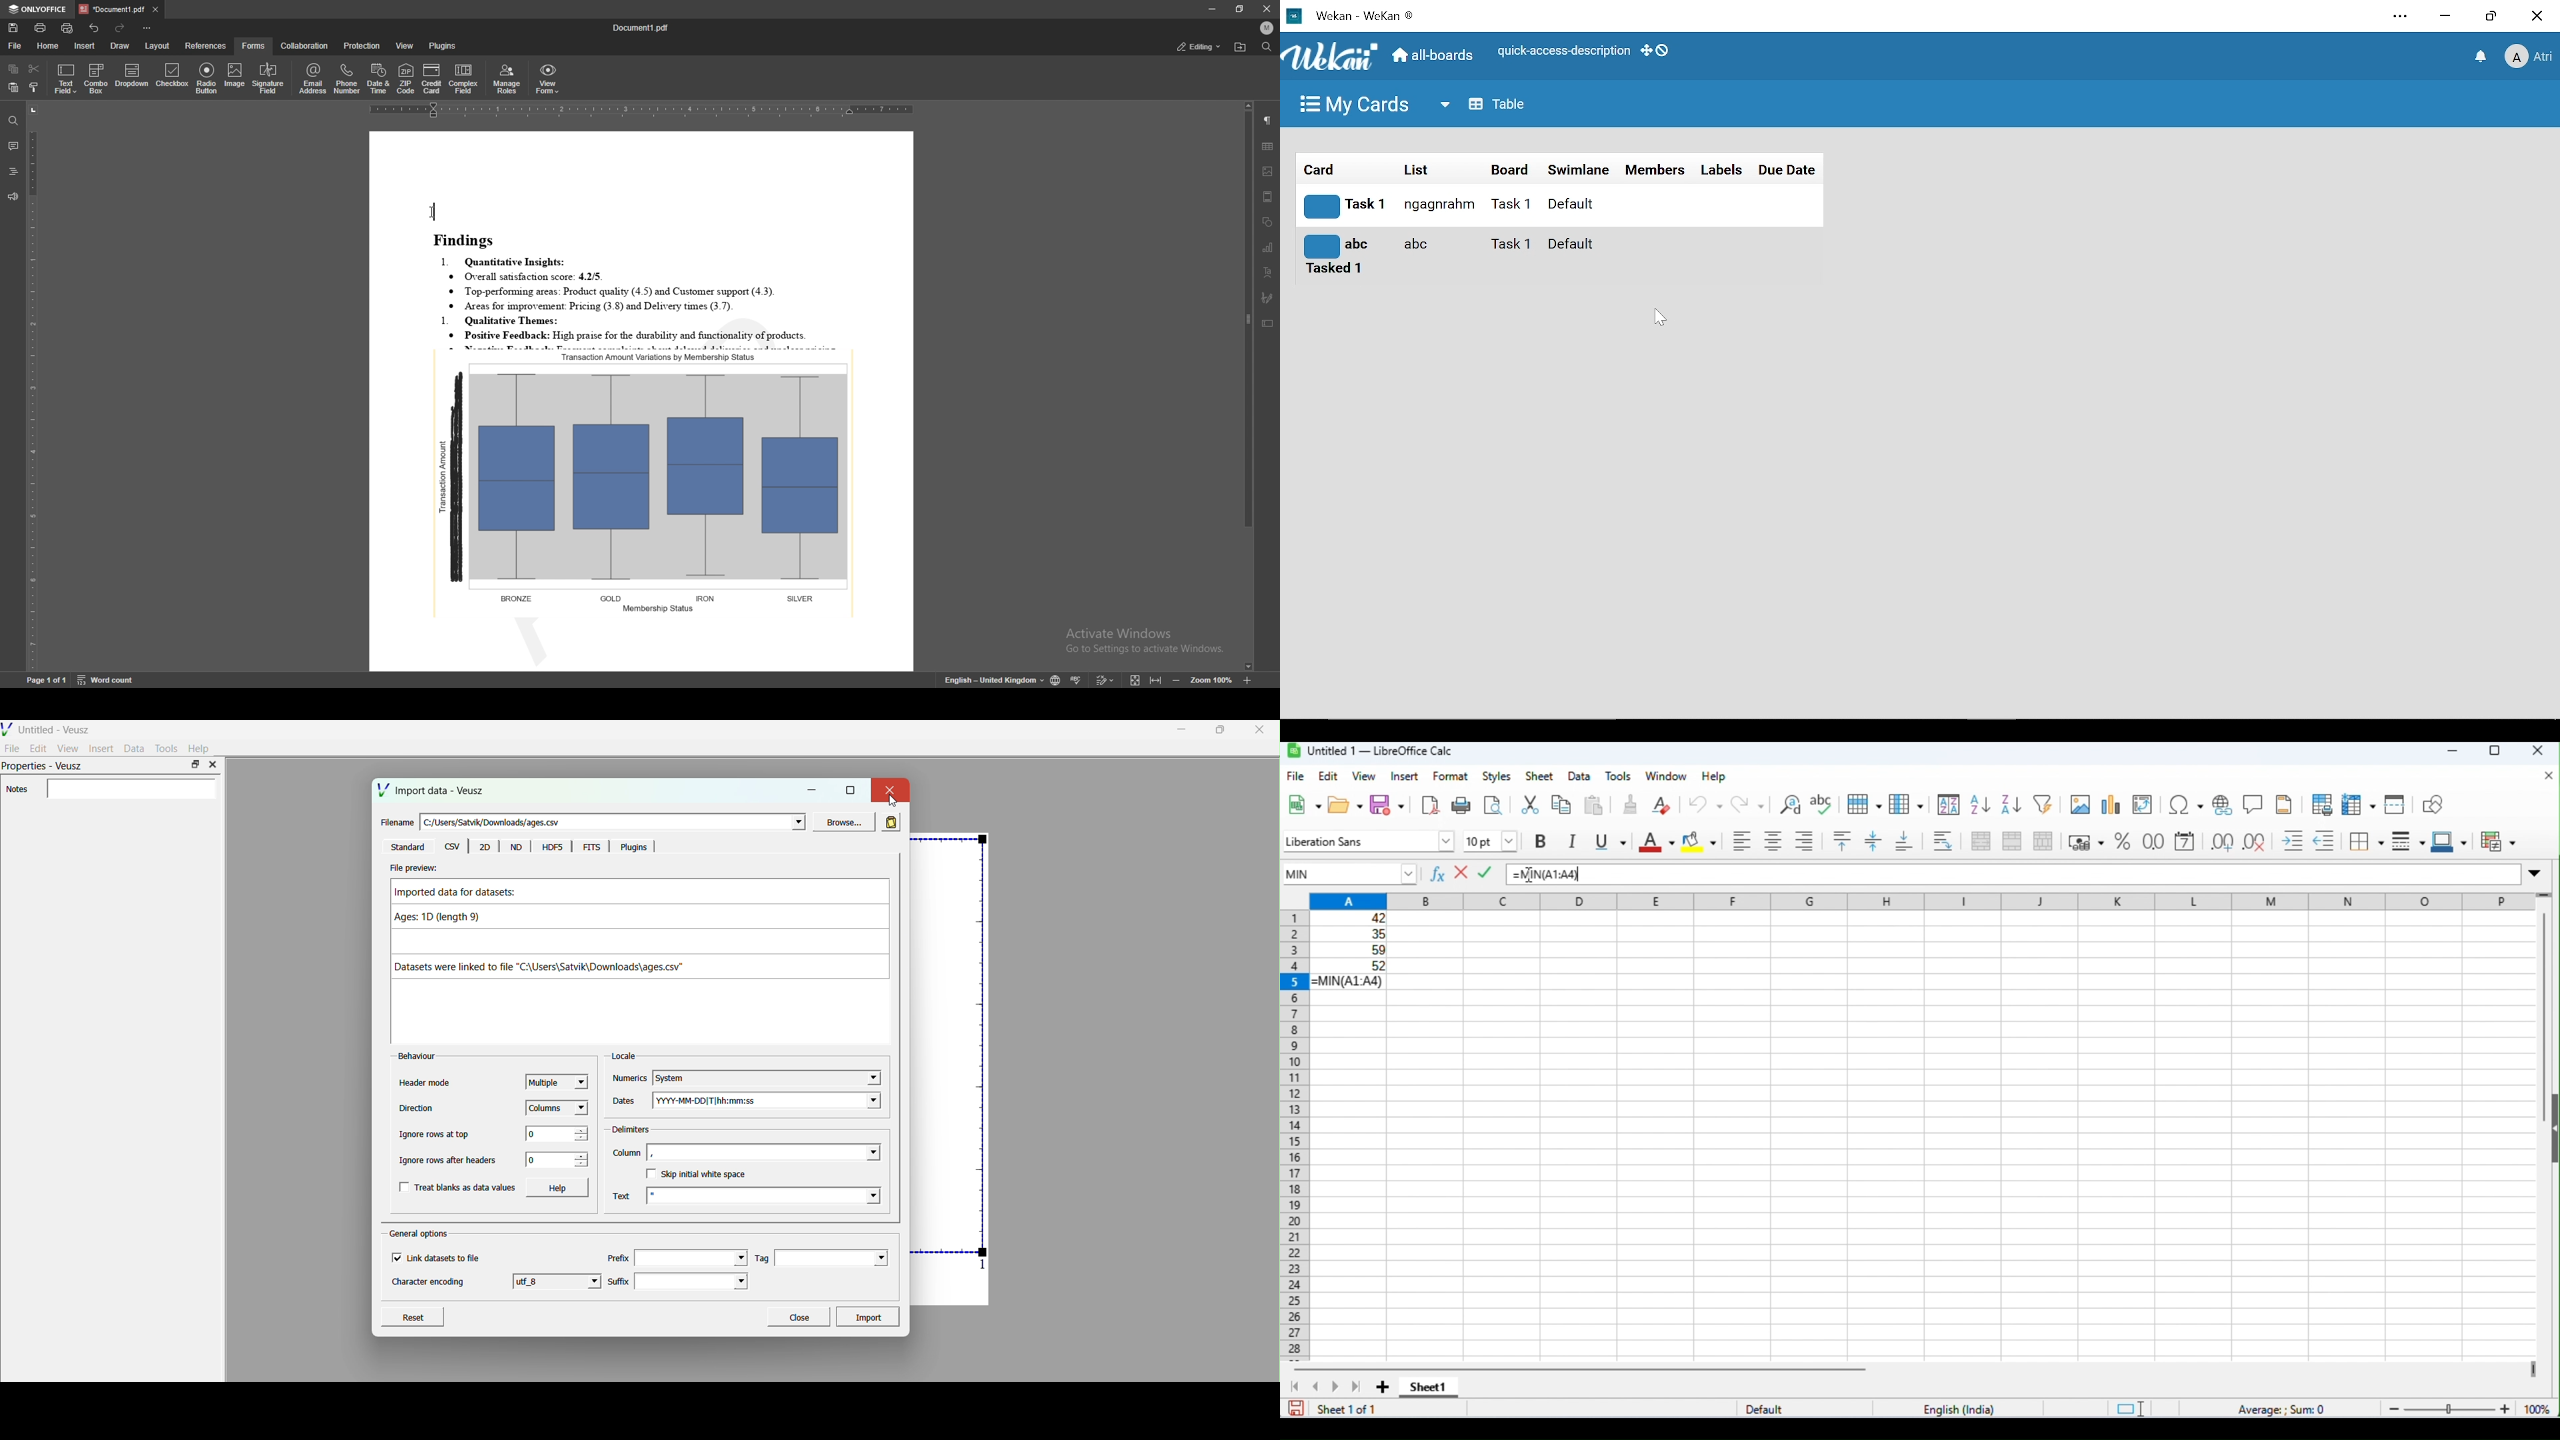  What do you see at coordinates (1267, 8) in the screenshot?
I see `cross` at bounding box center [1267, 8].